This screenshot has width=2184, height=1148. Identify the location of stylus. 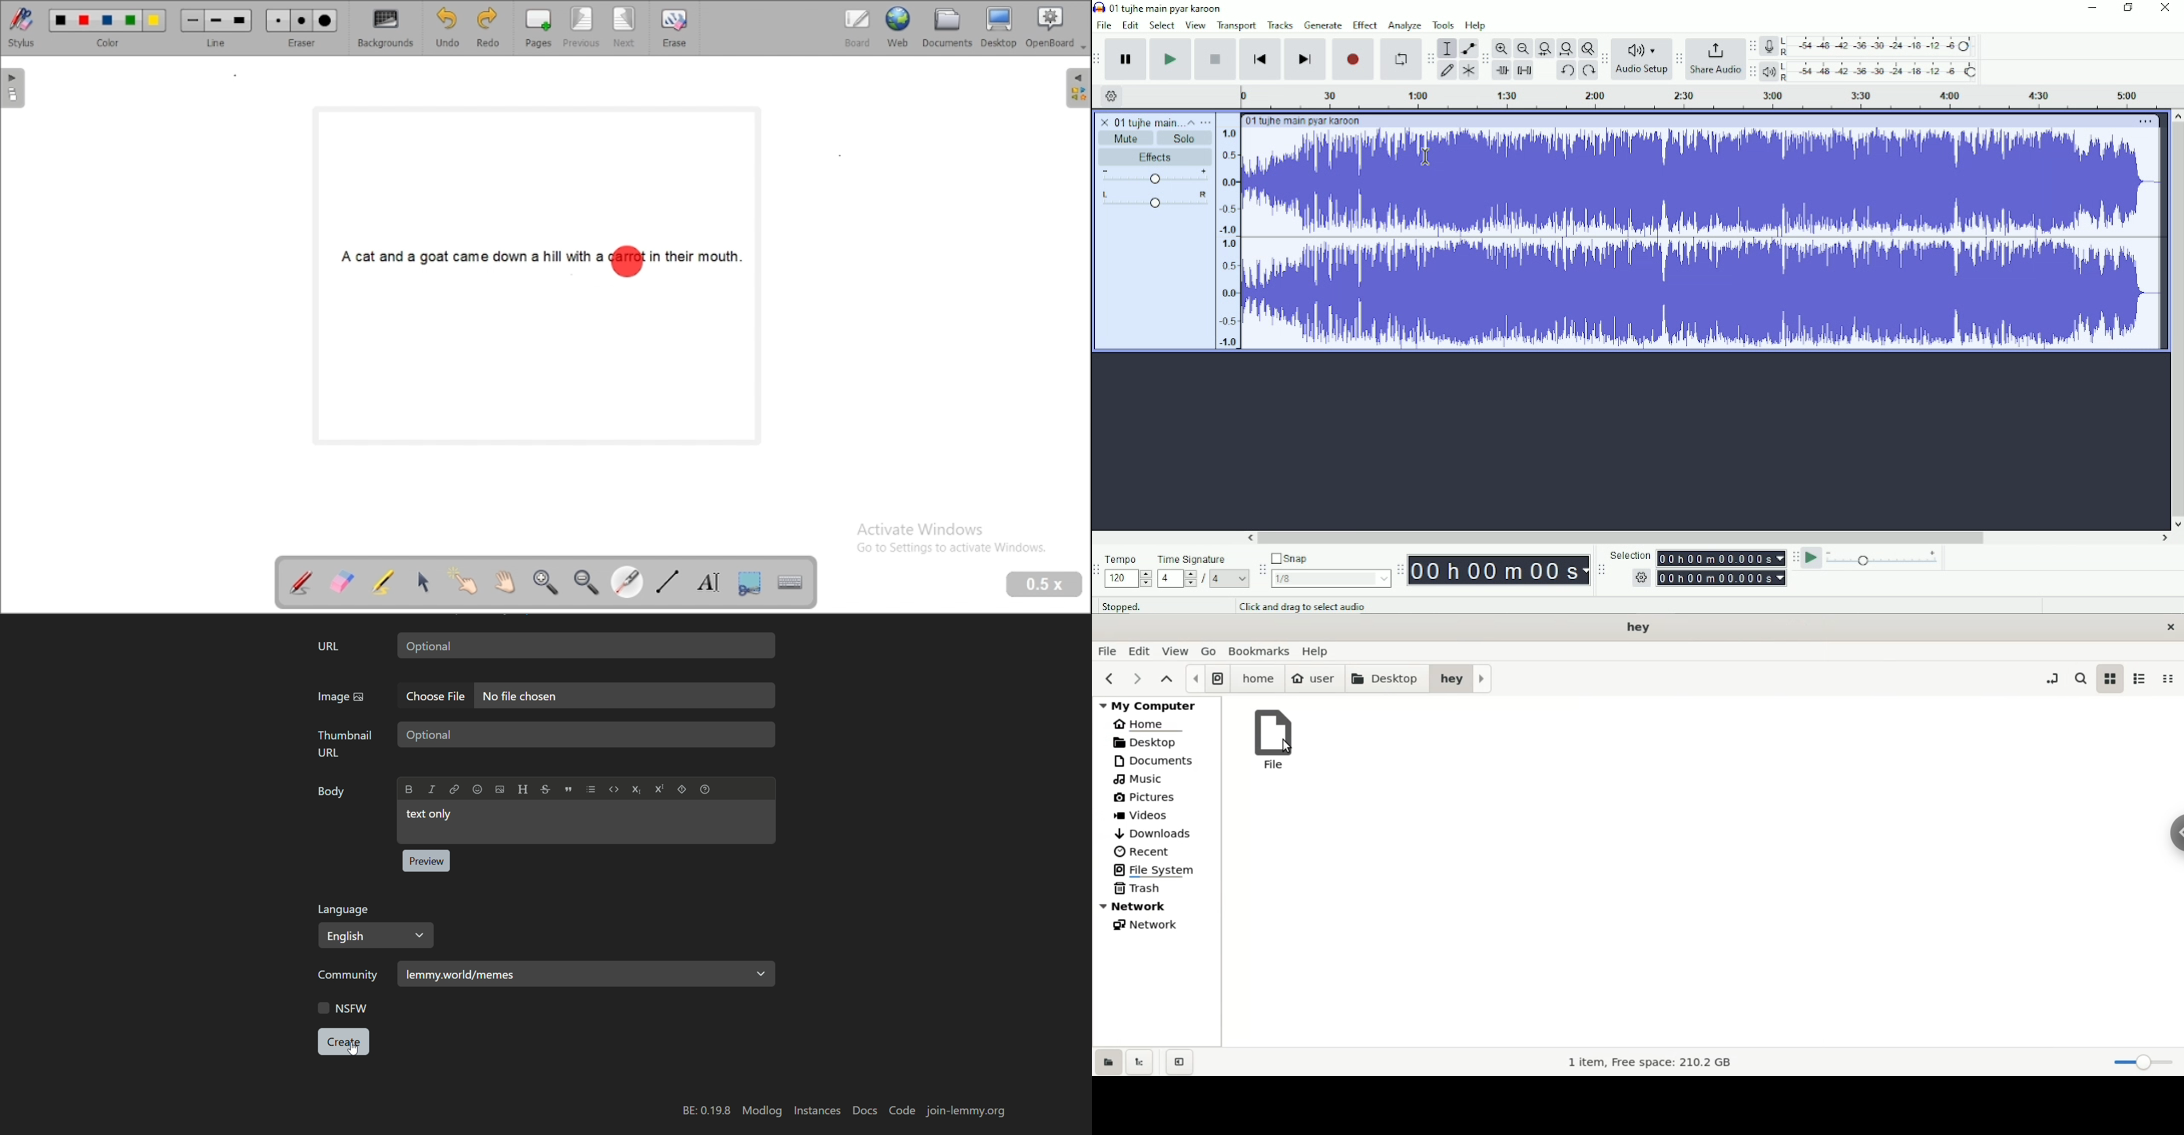
(22, 28).